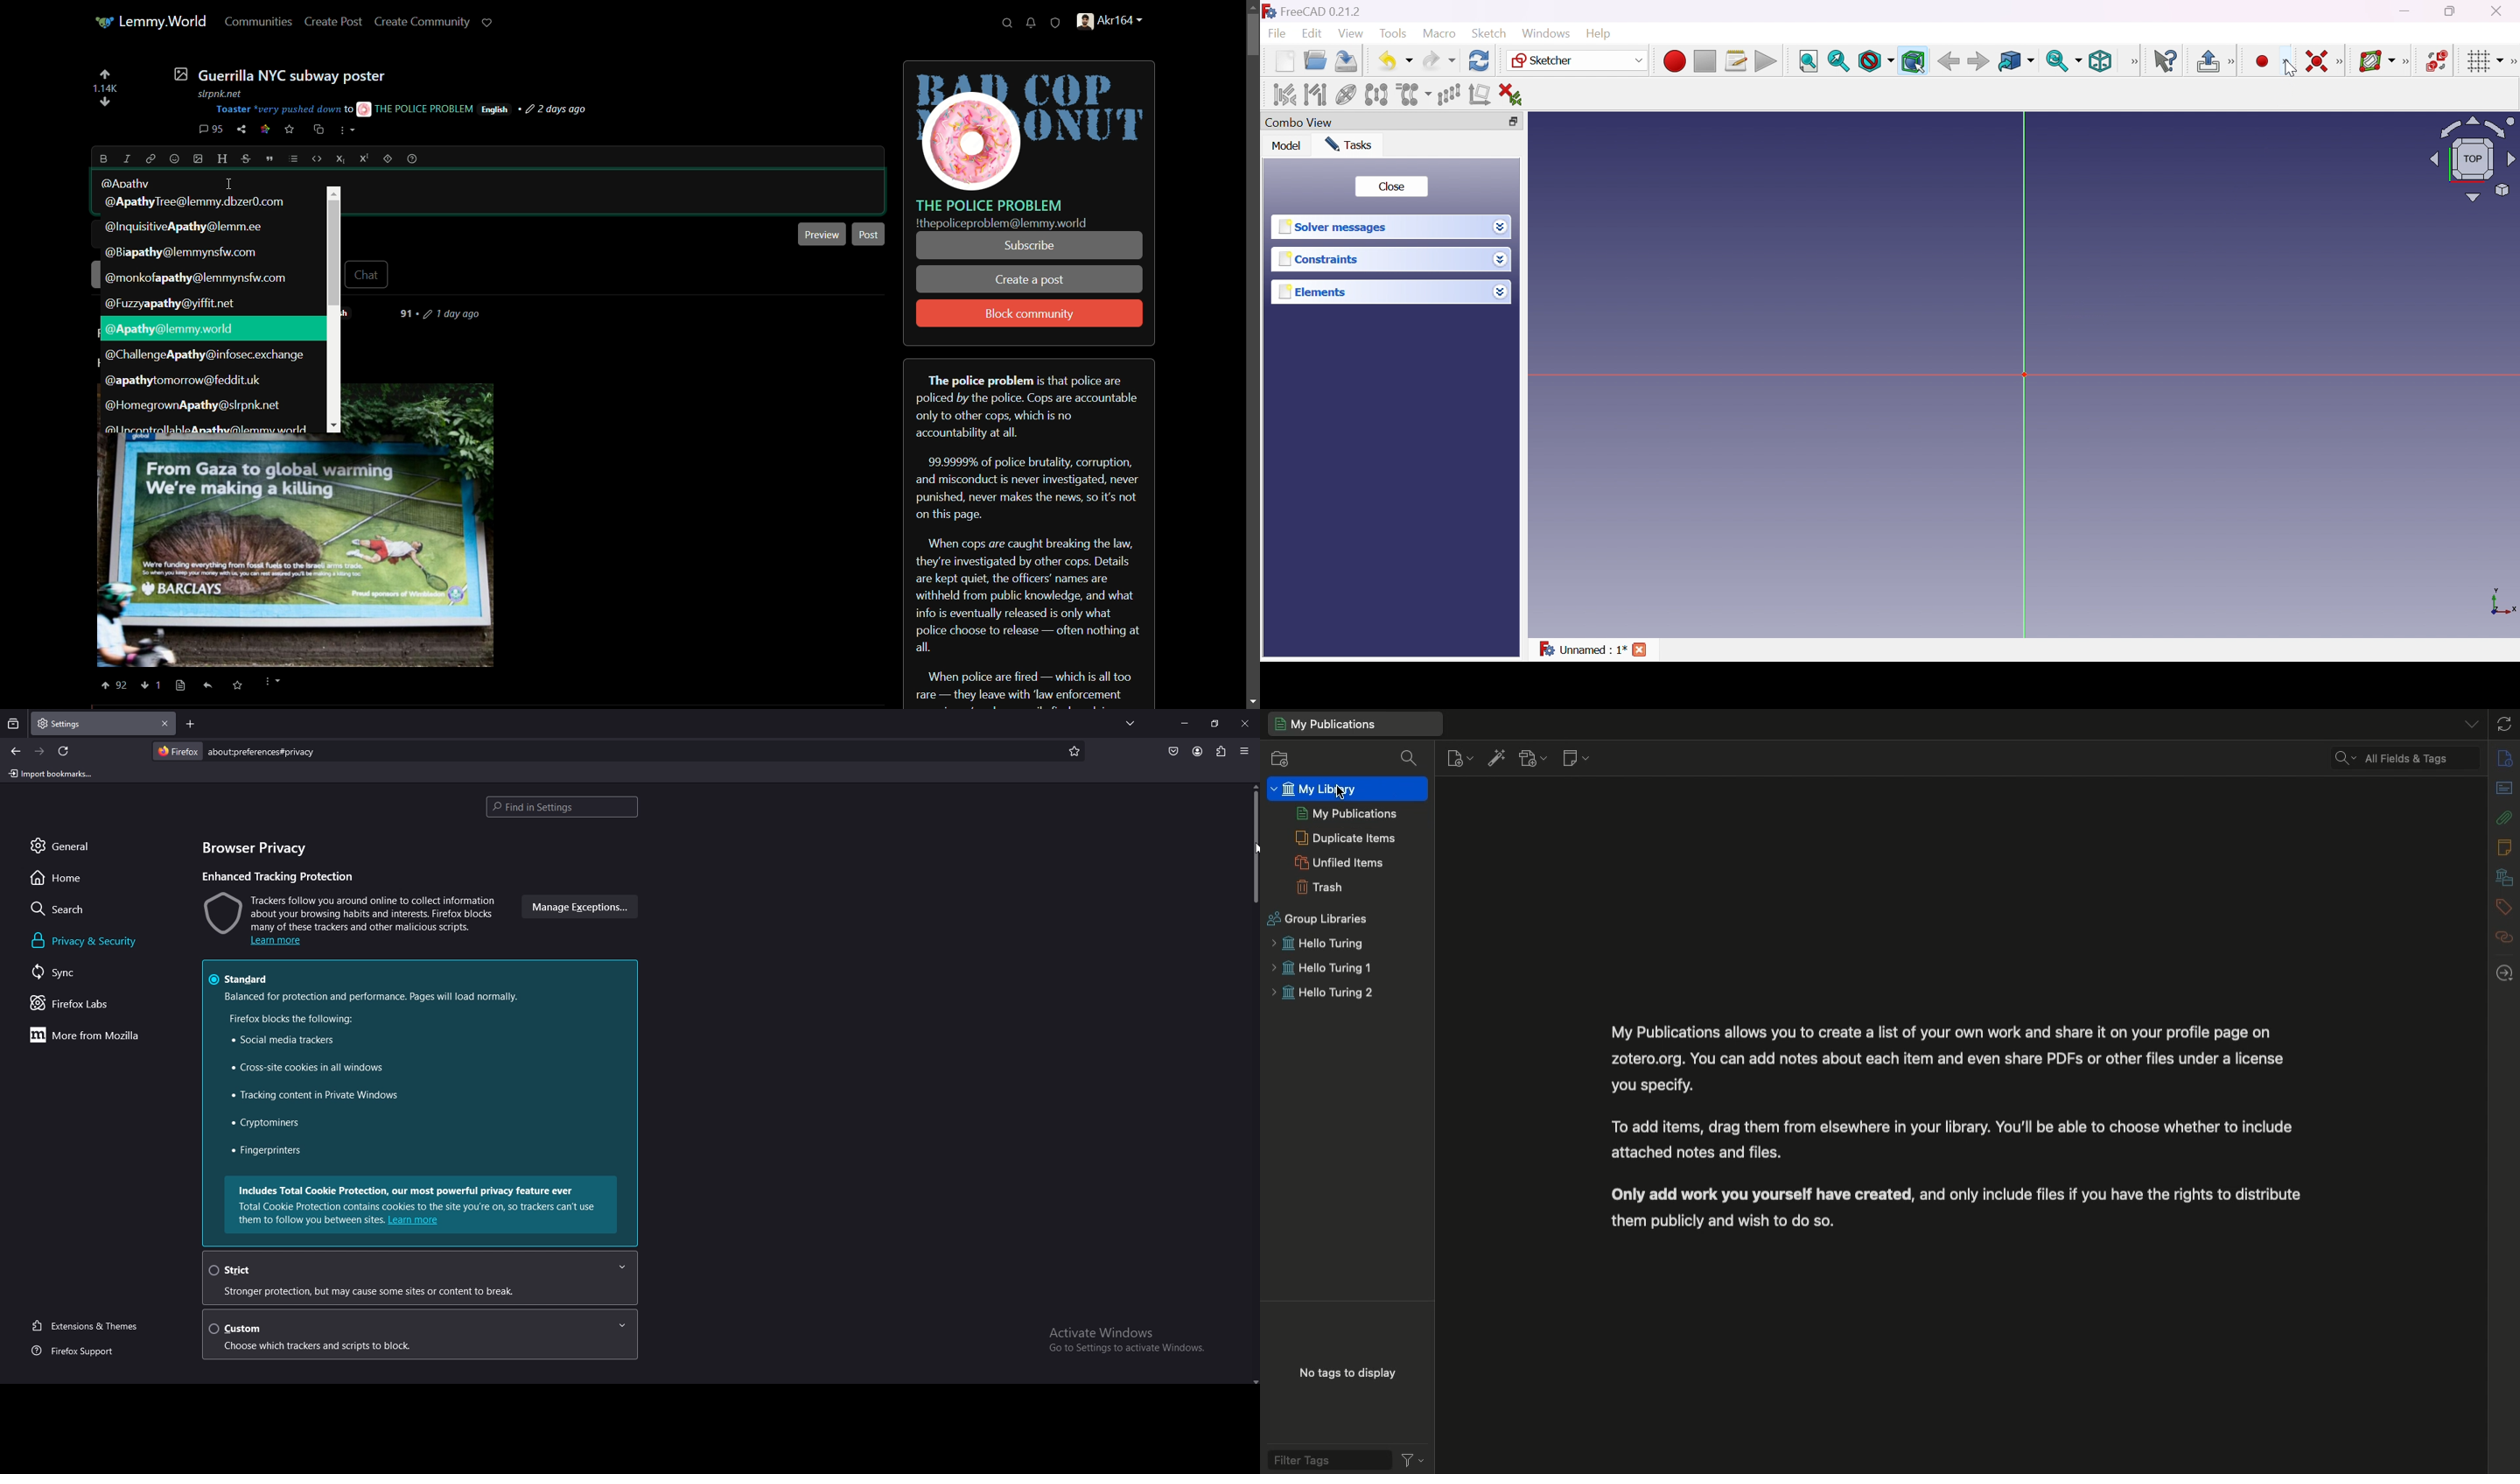 Image resolution: width=2520 pixels, height=1484 pixels. What do you see at coordinates (223, 160) in the screenshot?
I see `header` at bounding box center [223, 160].